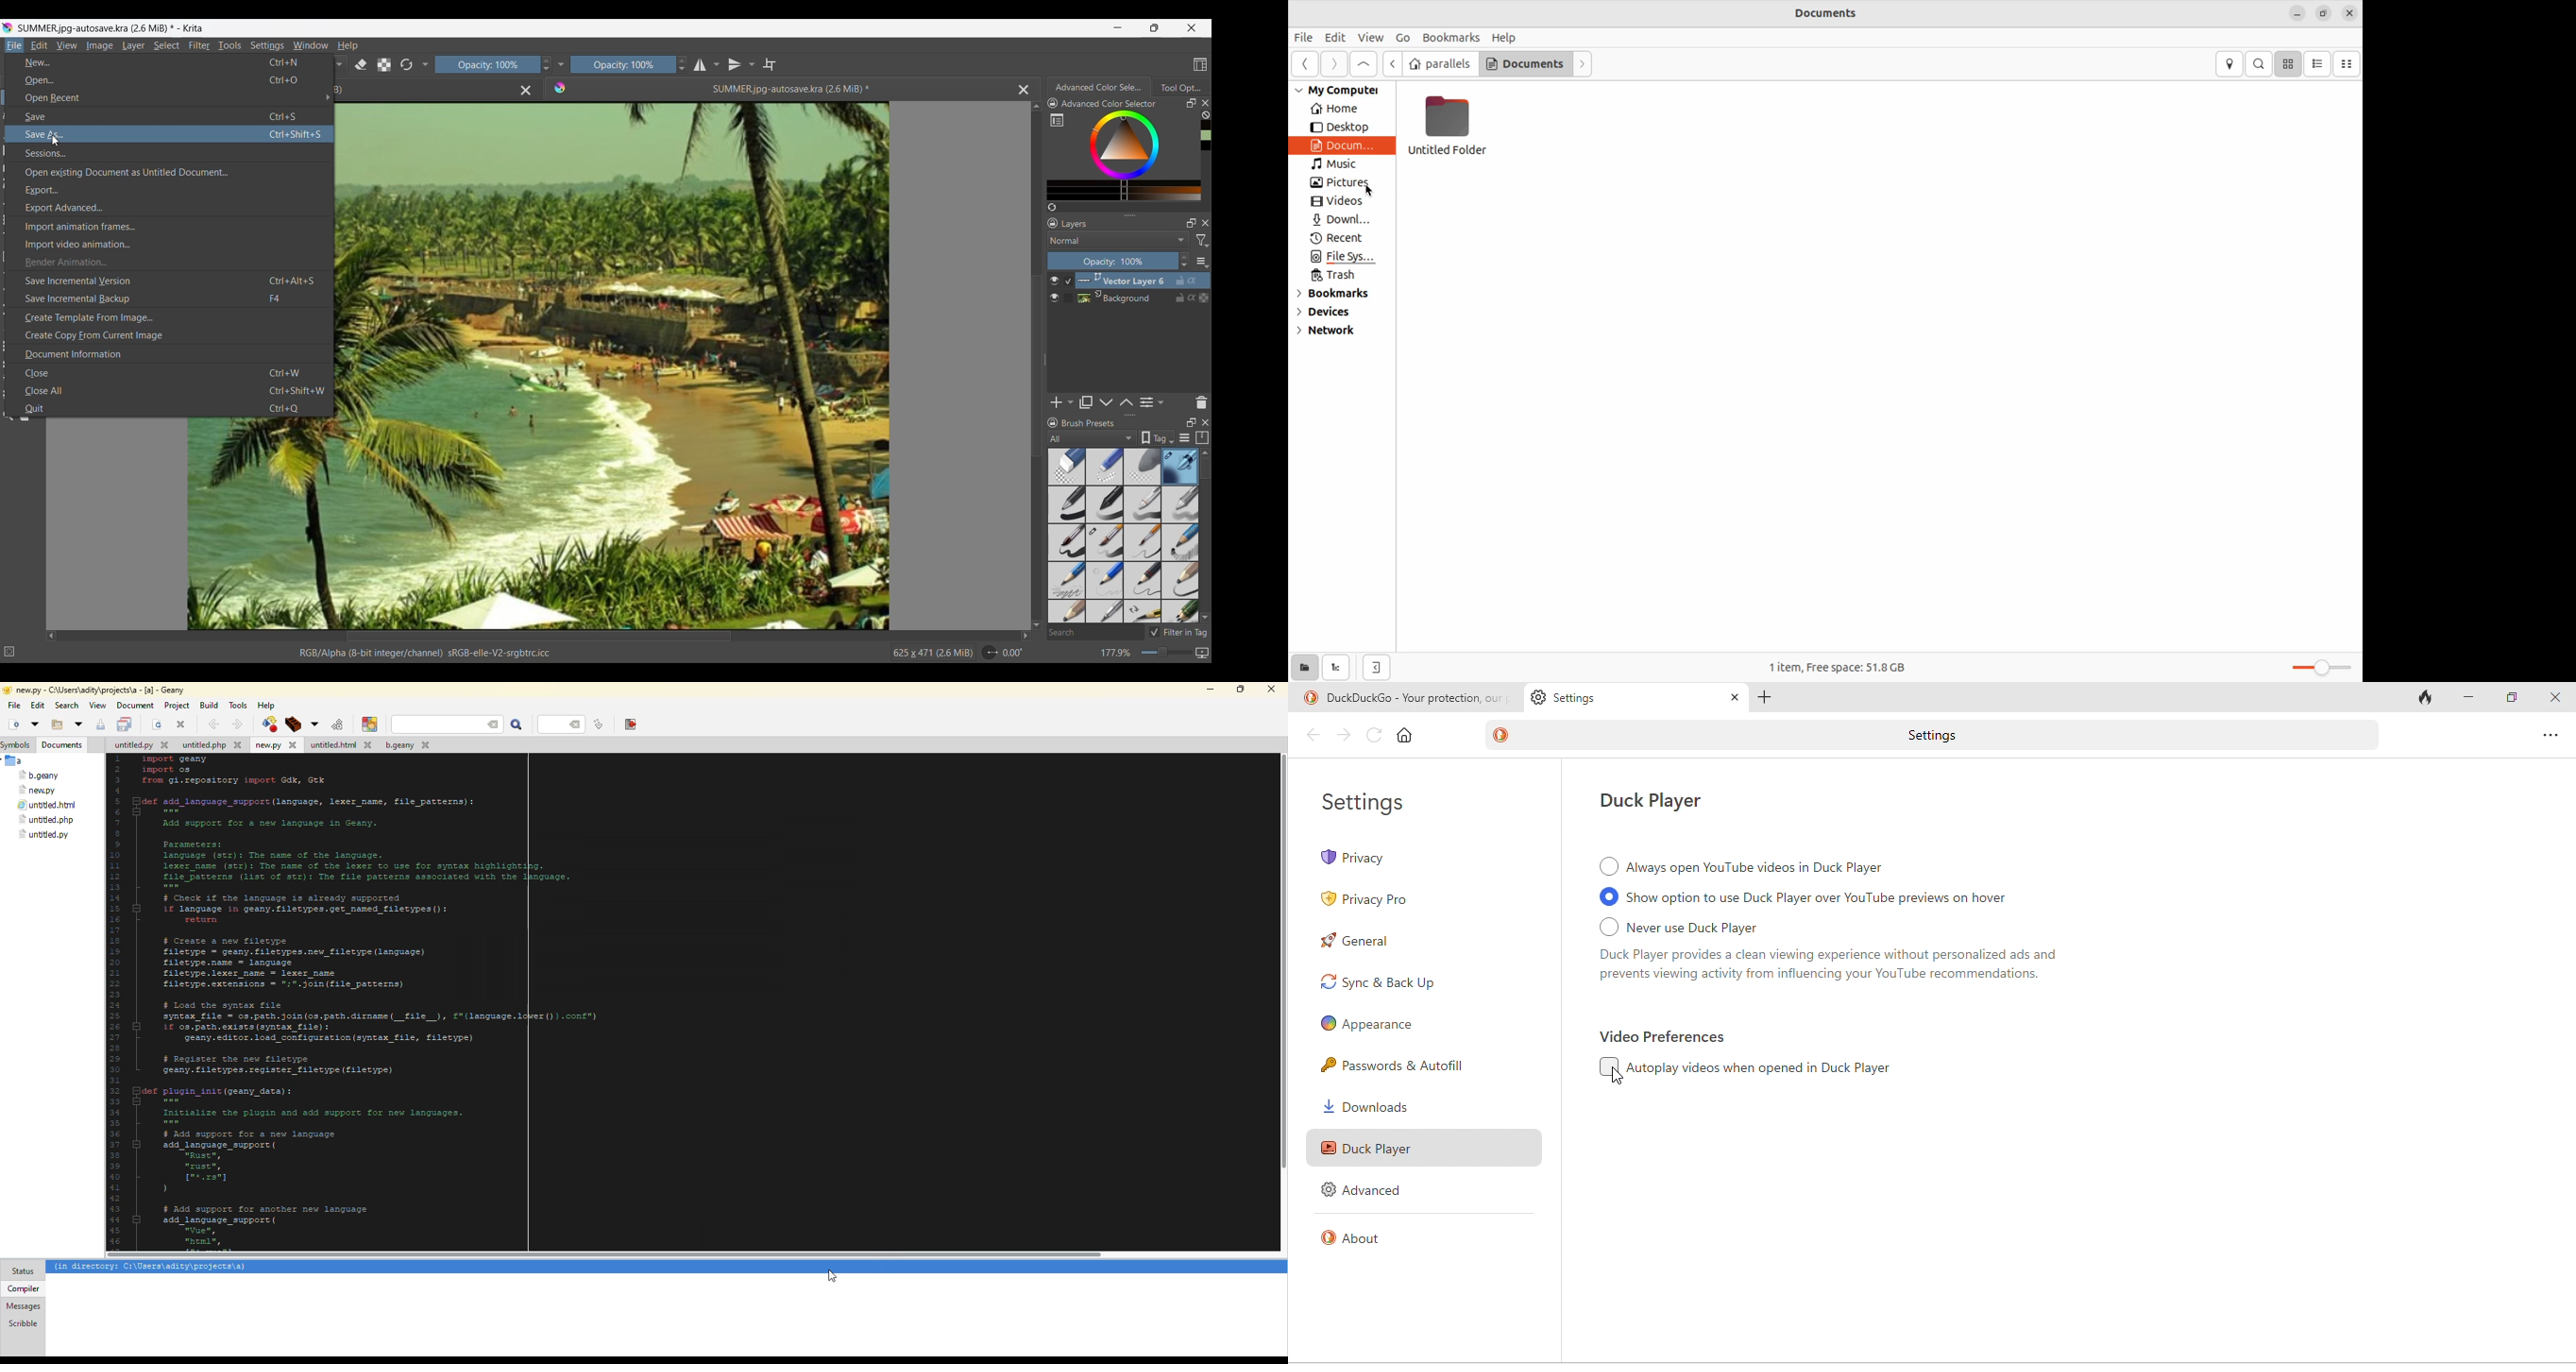 The image size is (2576, 1372). What do you see at coordinates (990, 653) in the screenshot?
I see `Dial to change rotation` at bounding box center [990, 653].